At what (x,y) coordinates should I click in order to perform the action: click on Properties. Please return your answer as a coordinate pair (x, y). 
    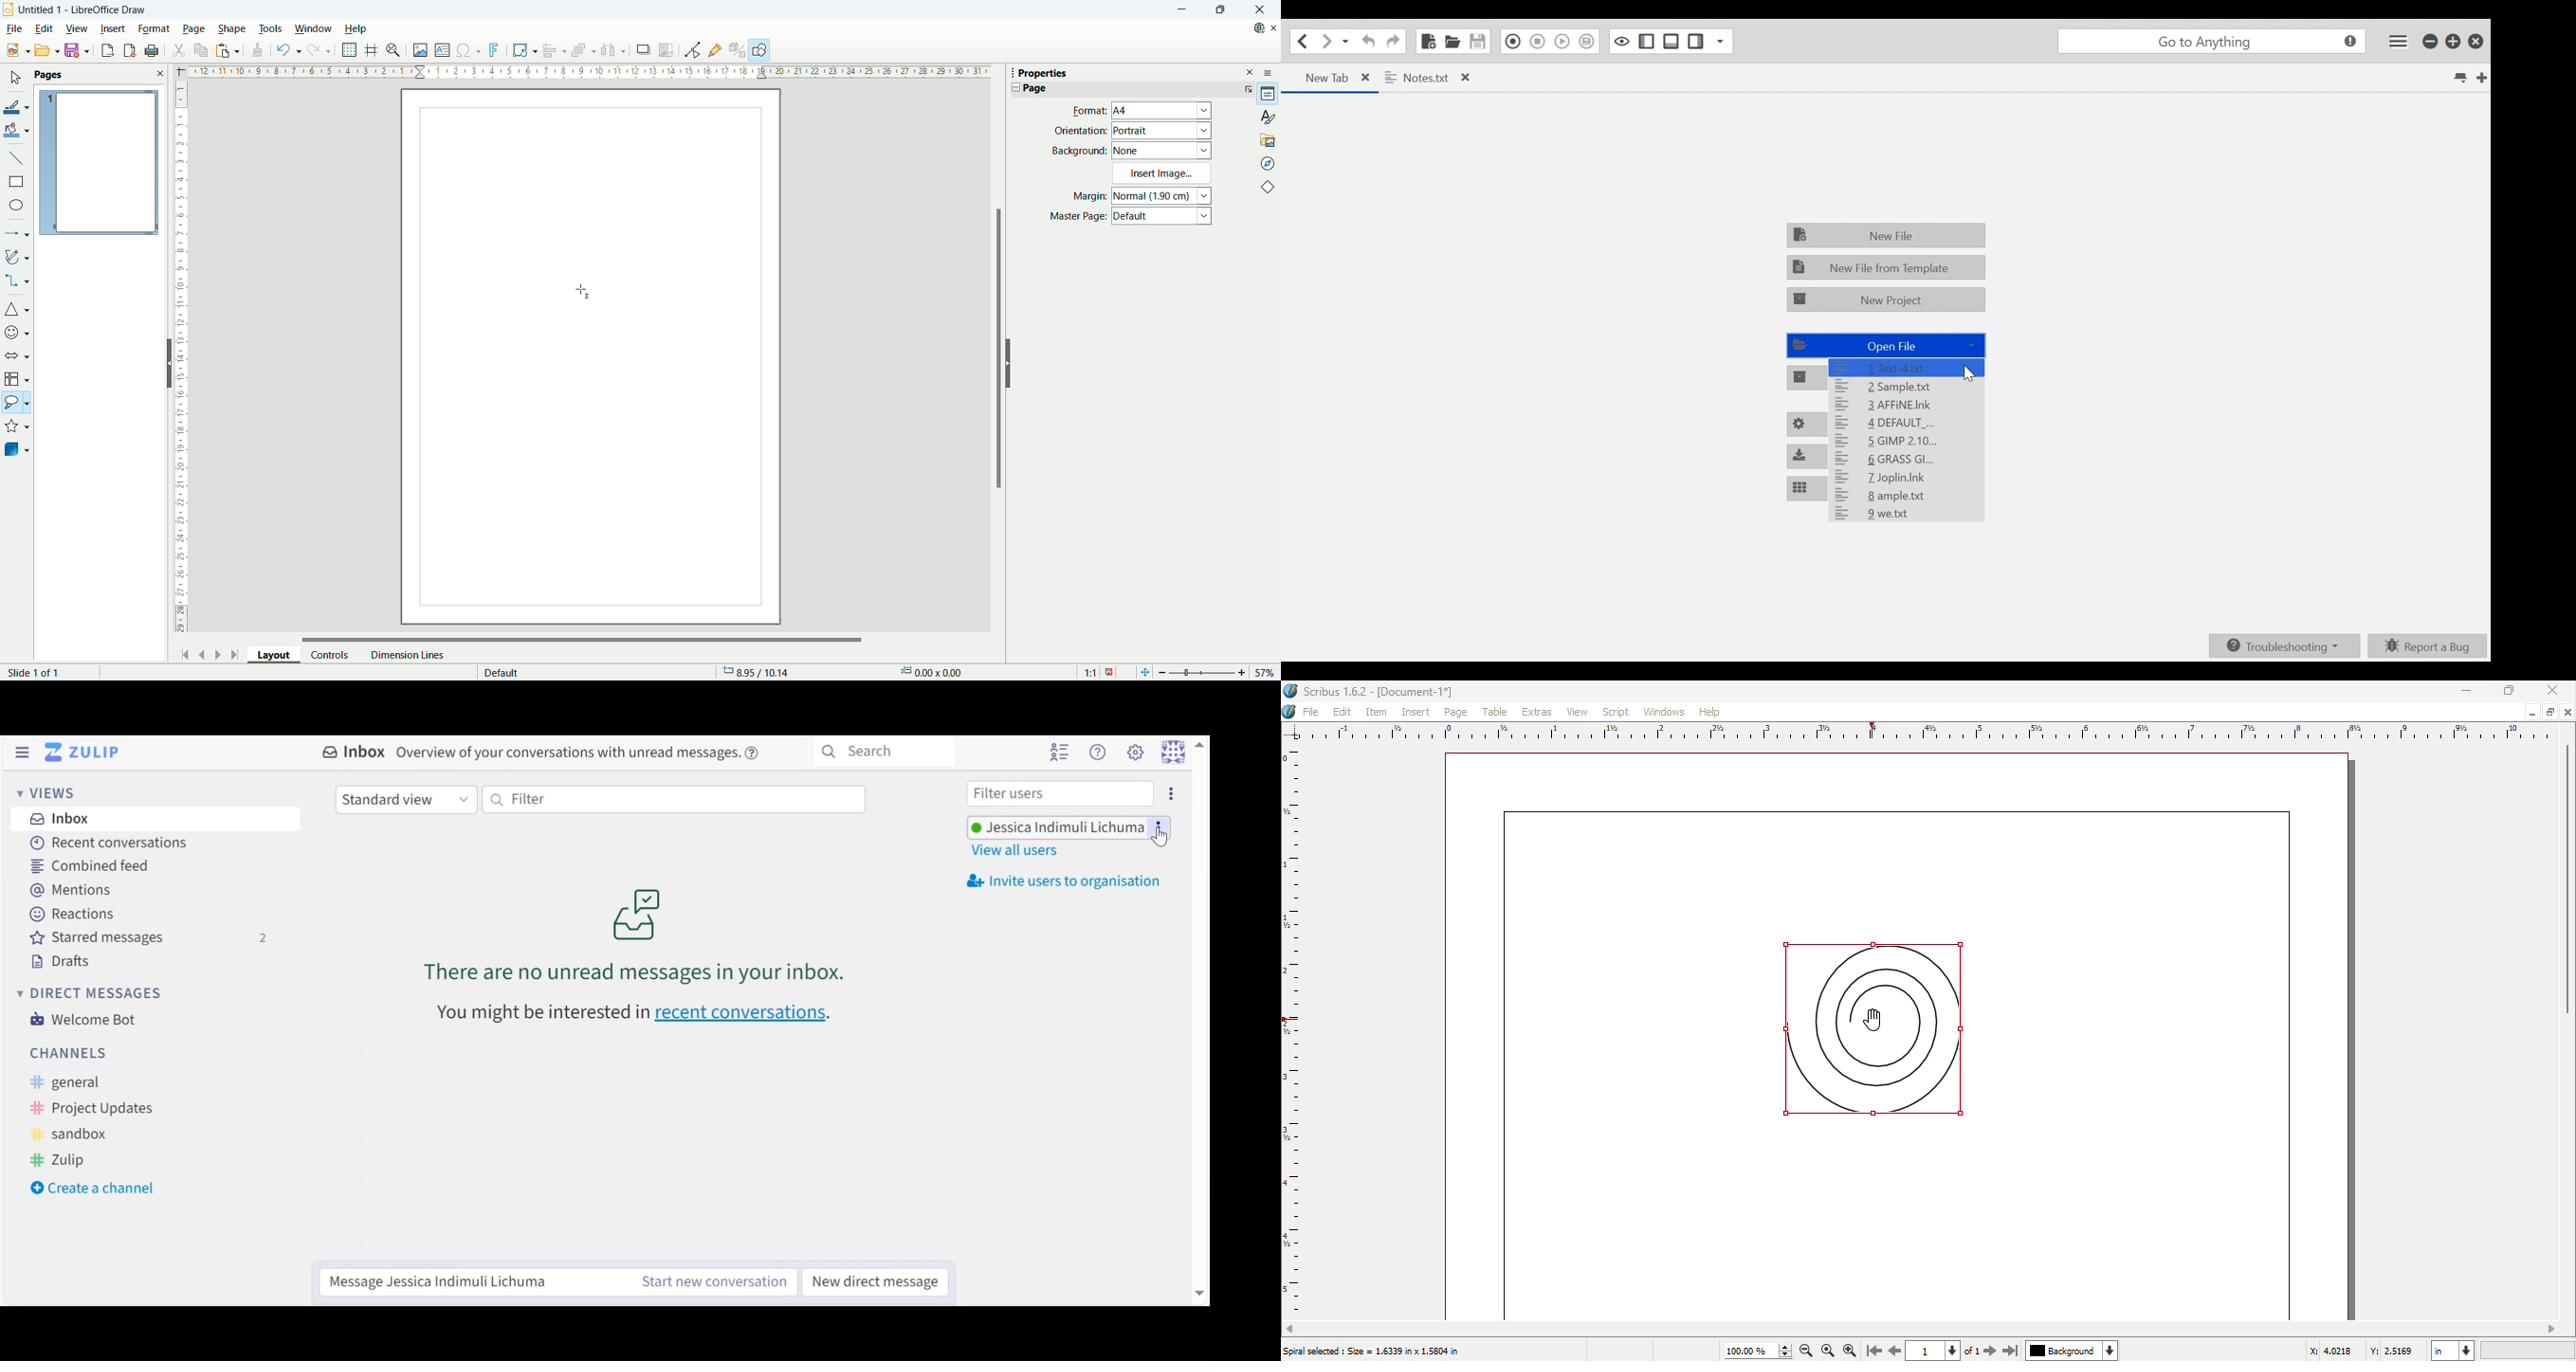
    Looking at the image, I should click on (1269, 94).